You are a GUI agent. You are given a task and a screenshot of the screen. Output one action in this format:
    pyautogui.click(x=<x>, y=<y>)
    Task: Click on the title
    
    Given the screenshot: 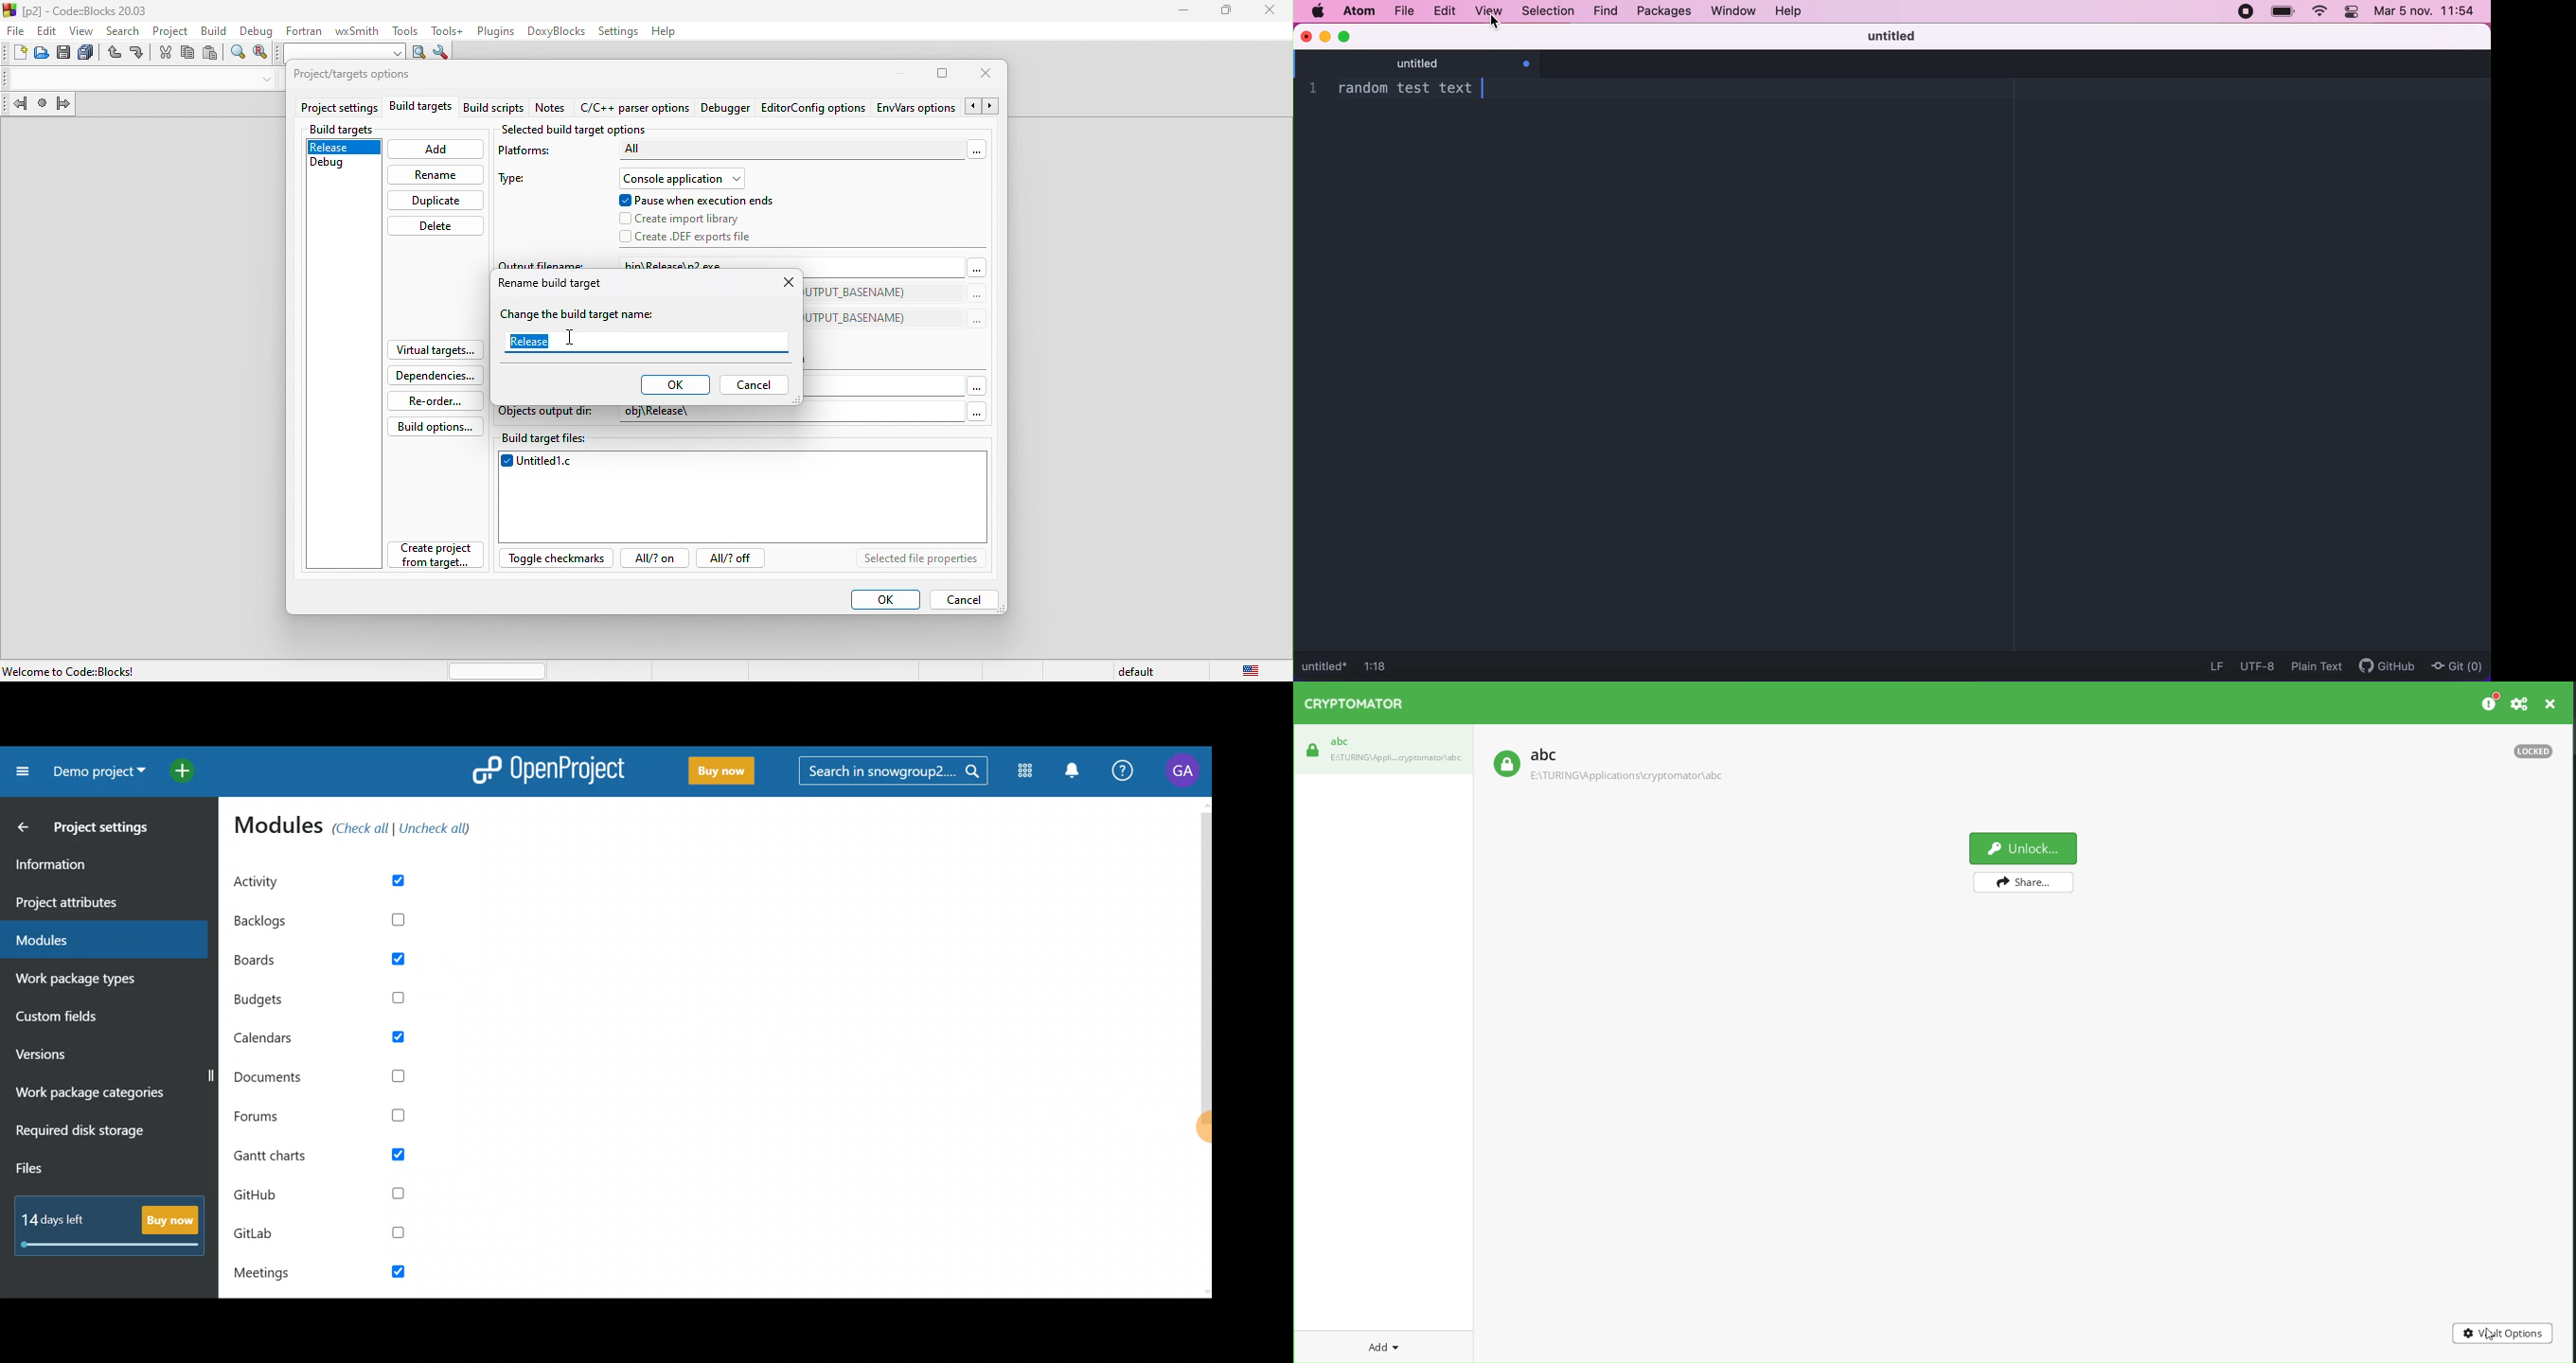 What is the action you would take?
    pyautogui.click(x=80, y=9)
    